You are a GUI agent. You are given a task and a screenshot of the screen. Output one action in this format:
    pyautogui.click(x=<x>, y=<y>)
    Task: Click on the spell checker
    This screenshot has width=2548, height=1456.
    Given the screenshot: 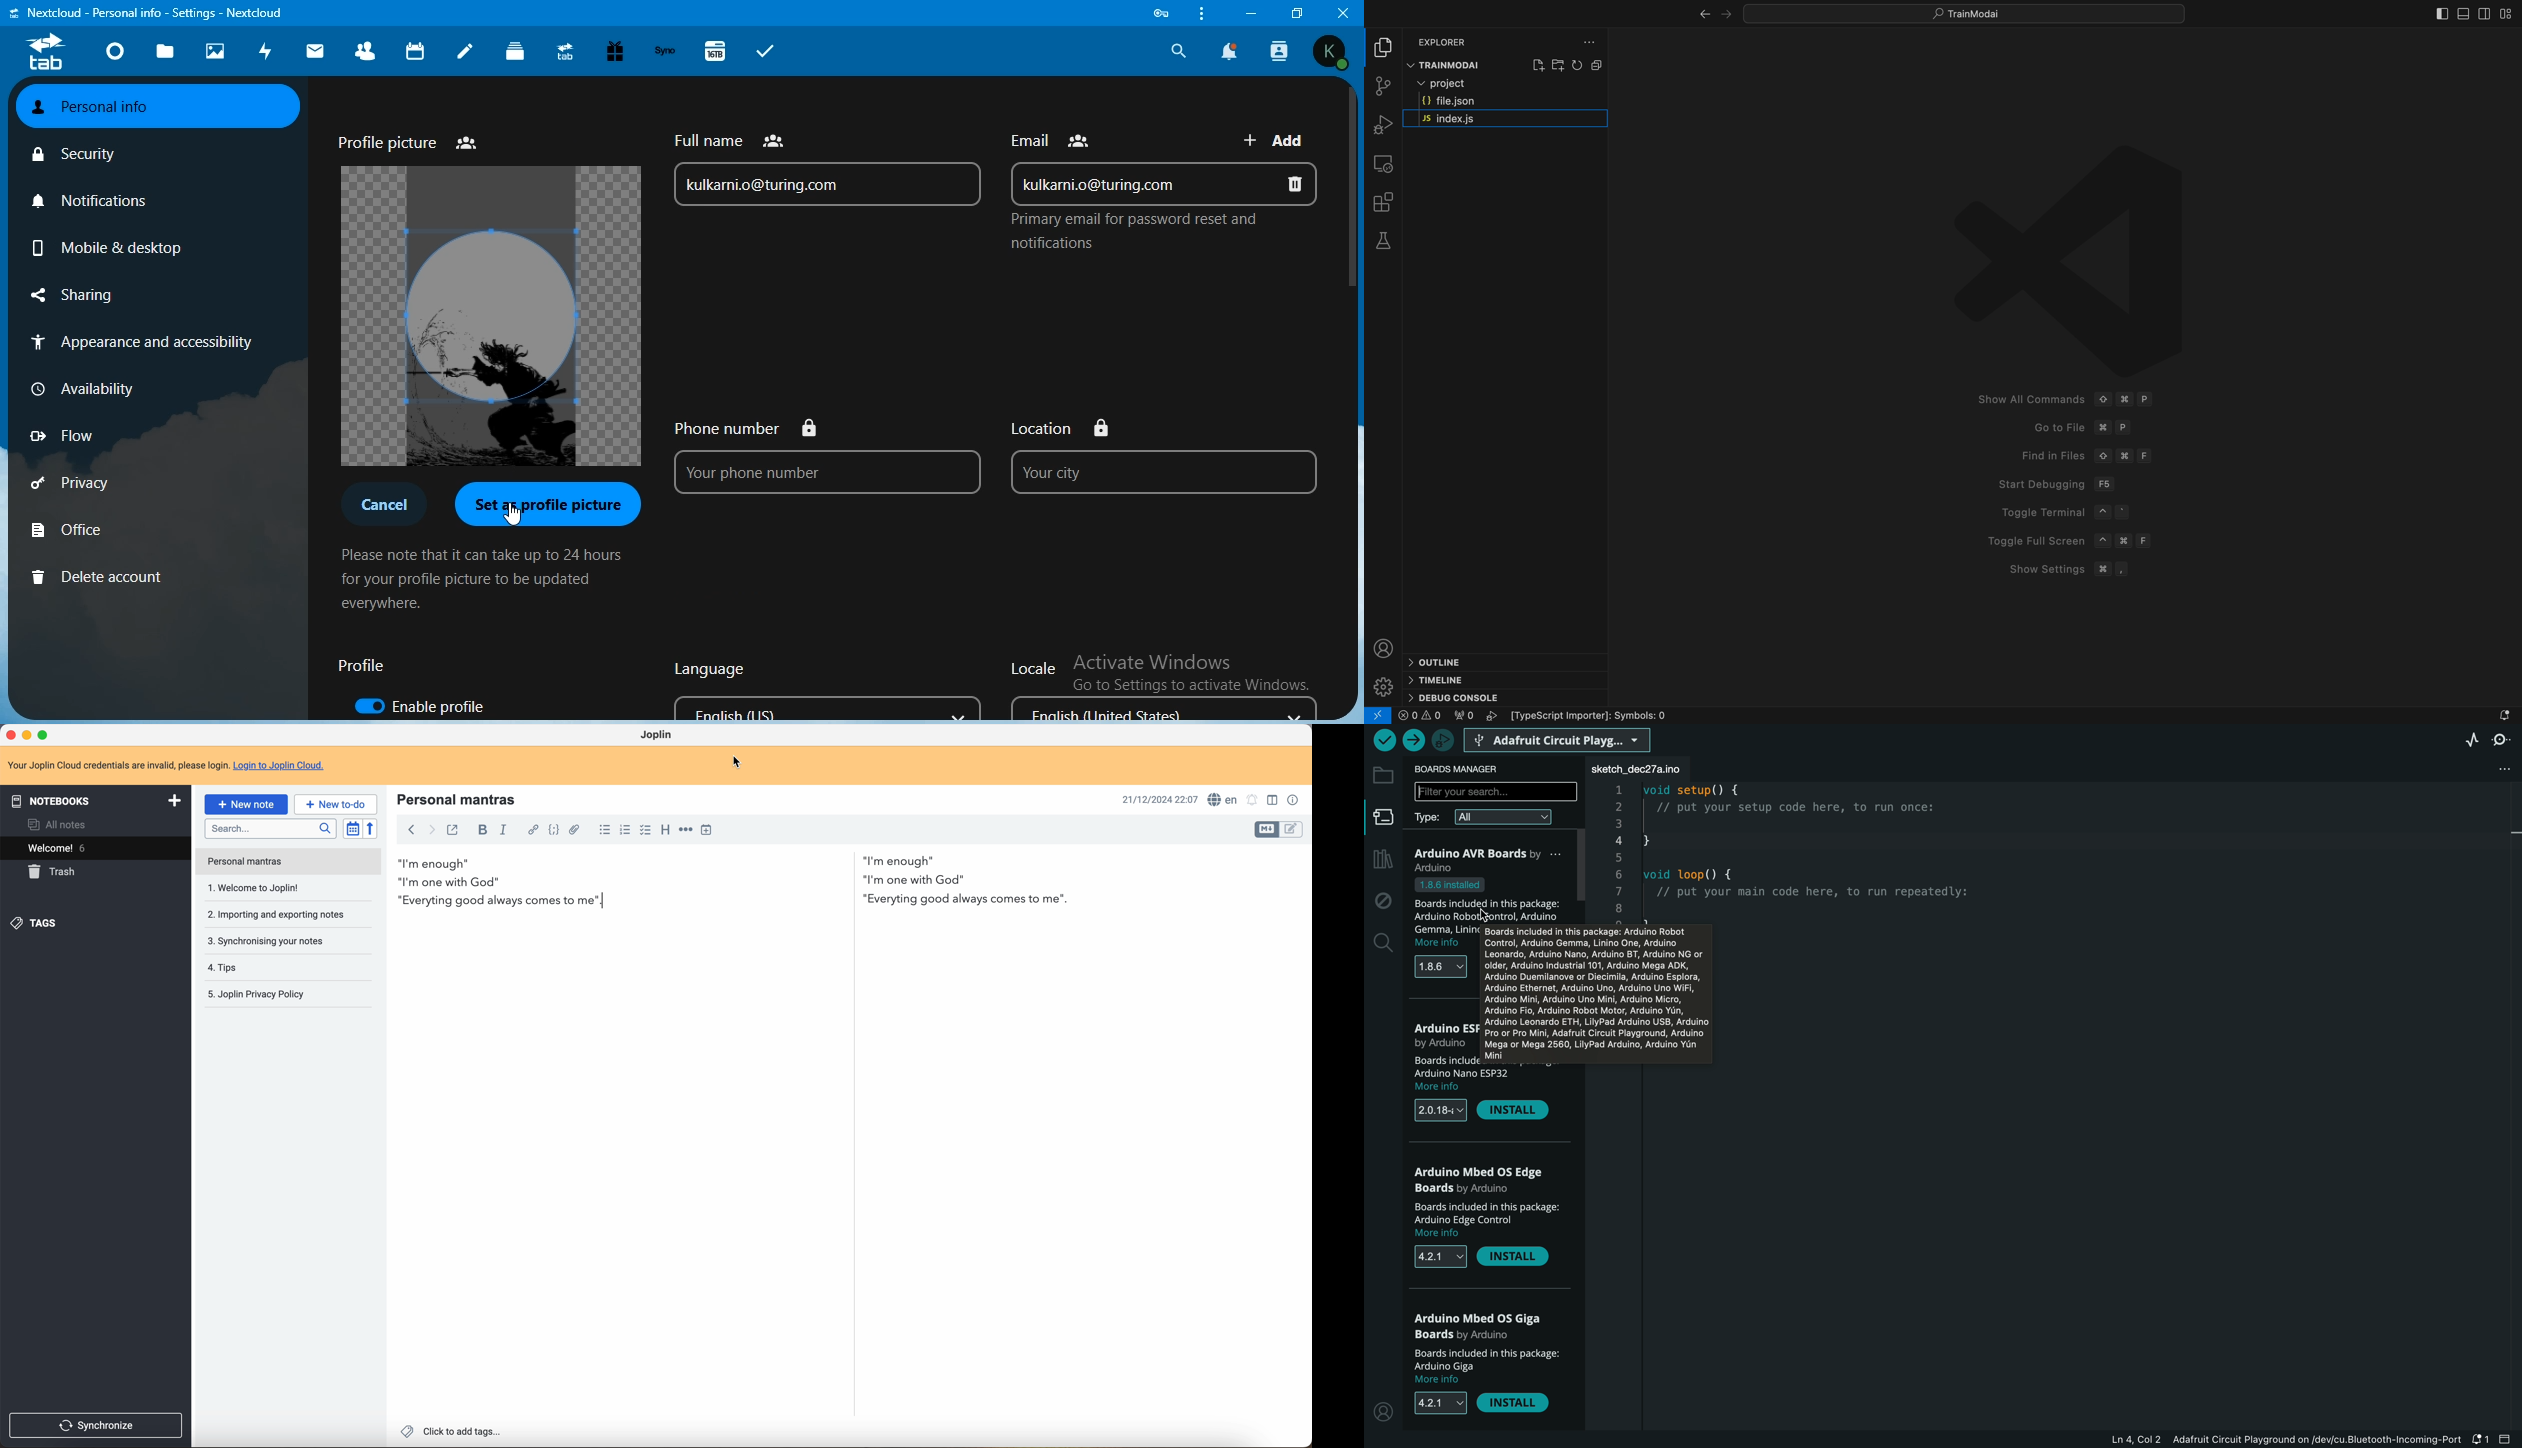 What is the action you would take?
    pyautogui.click(x=1223, y=799)
    